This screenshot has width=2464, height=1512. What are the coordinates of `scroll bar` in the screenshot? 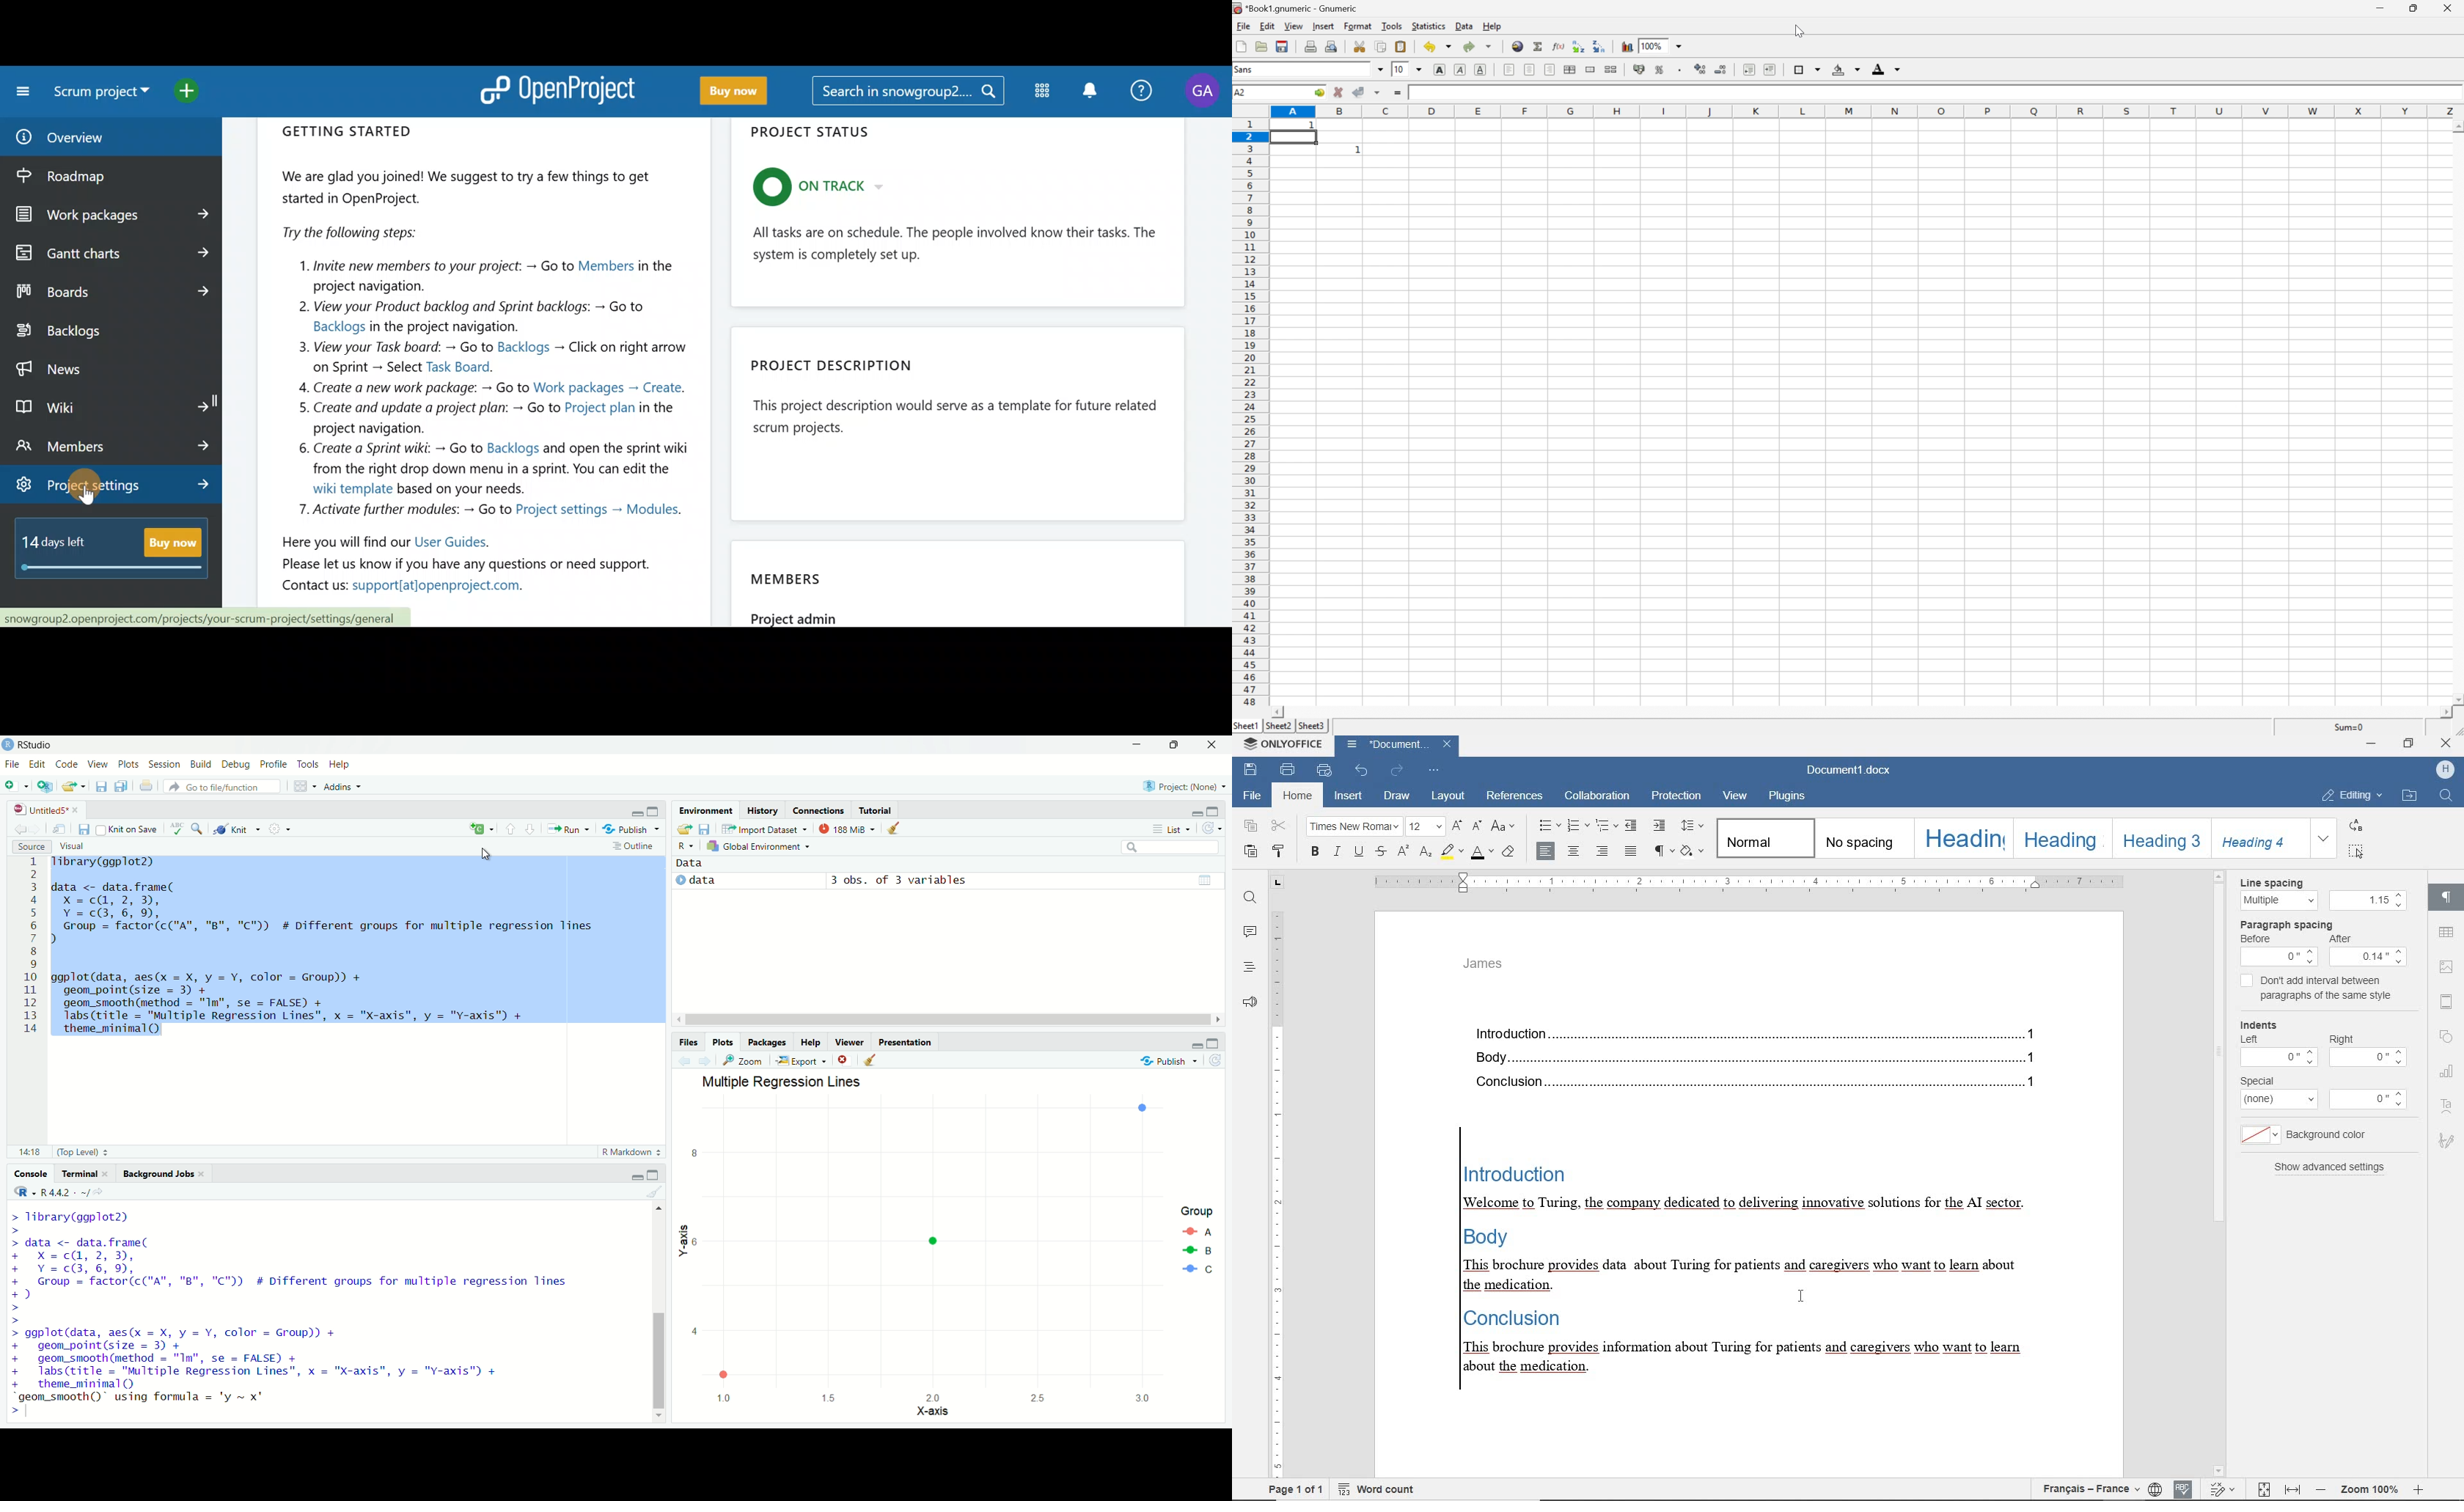 It's located at (656, 1309).